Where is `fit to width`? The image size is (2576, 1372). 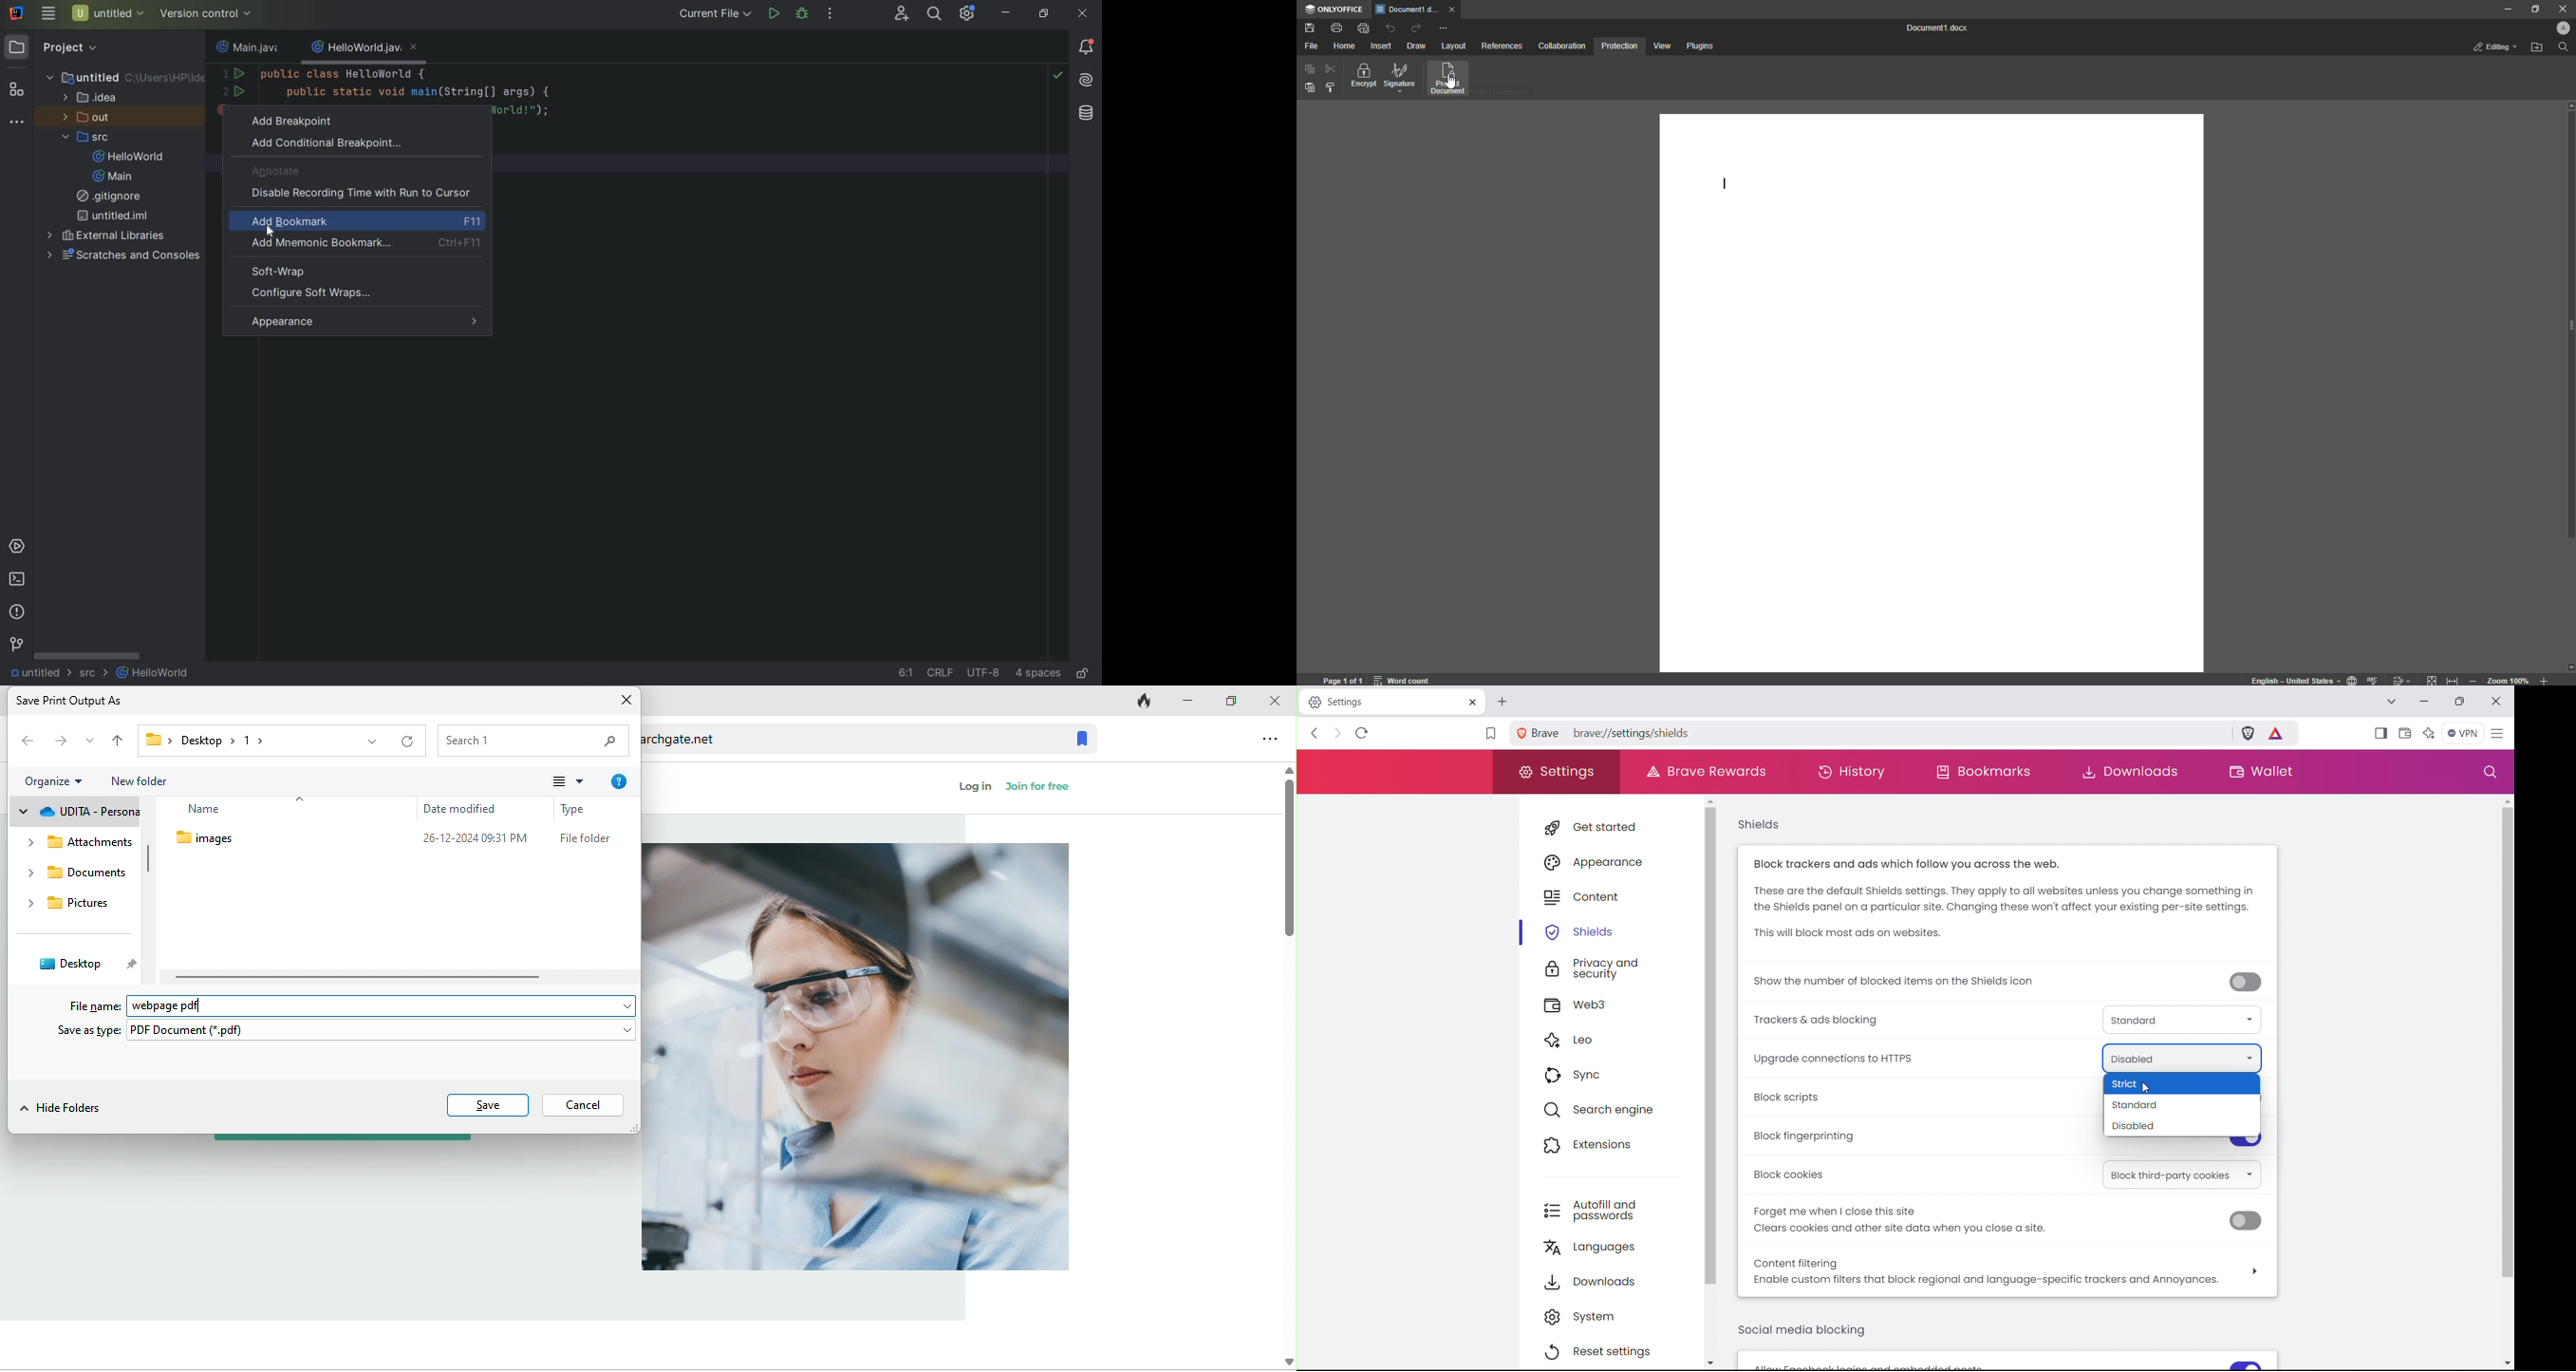
fit to width is located at coordinates (2451, 679).